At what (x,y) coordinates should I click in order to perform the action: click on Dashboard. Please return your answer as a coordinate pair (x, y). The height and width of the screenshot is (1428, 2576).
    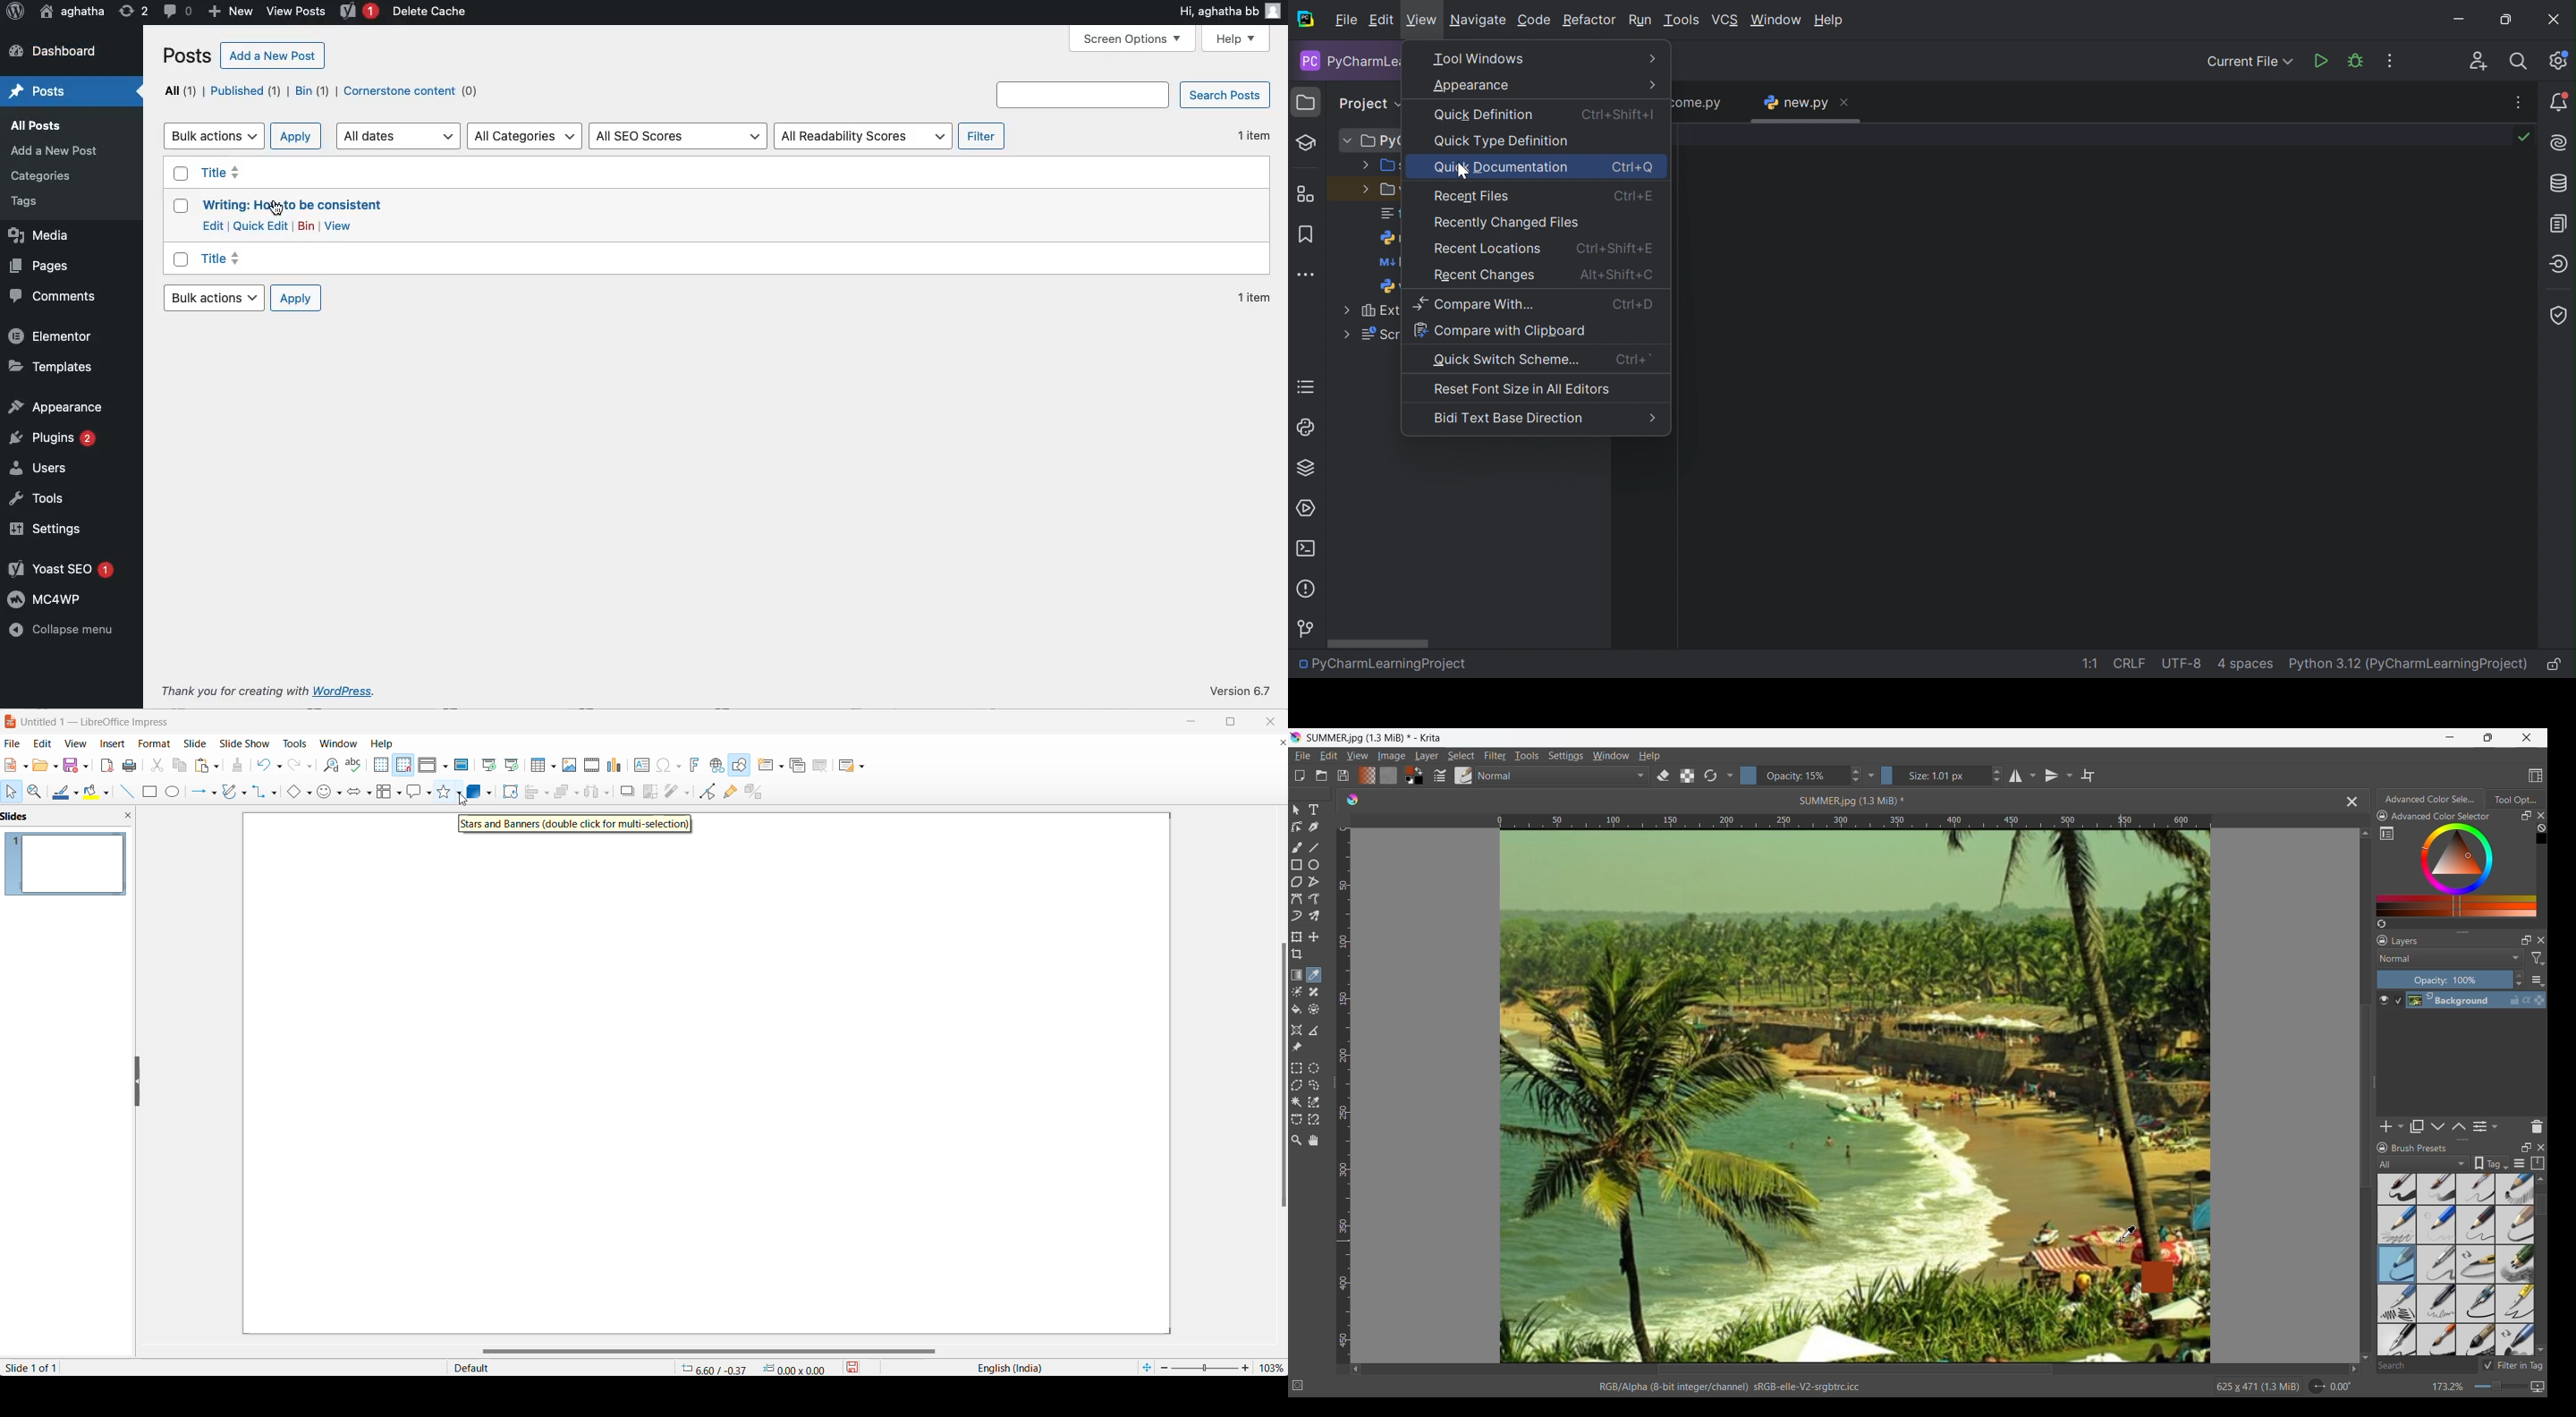
    Looking at the image, I should click on (58, 52).